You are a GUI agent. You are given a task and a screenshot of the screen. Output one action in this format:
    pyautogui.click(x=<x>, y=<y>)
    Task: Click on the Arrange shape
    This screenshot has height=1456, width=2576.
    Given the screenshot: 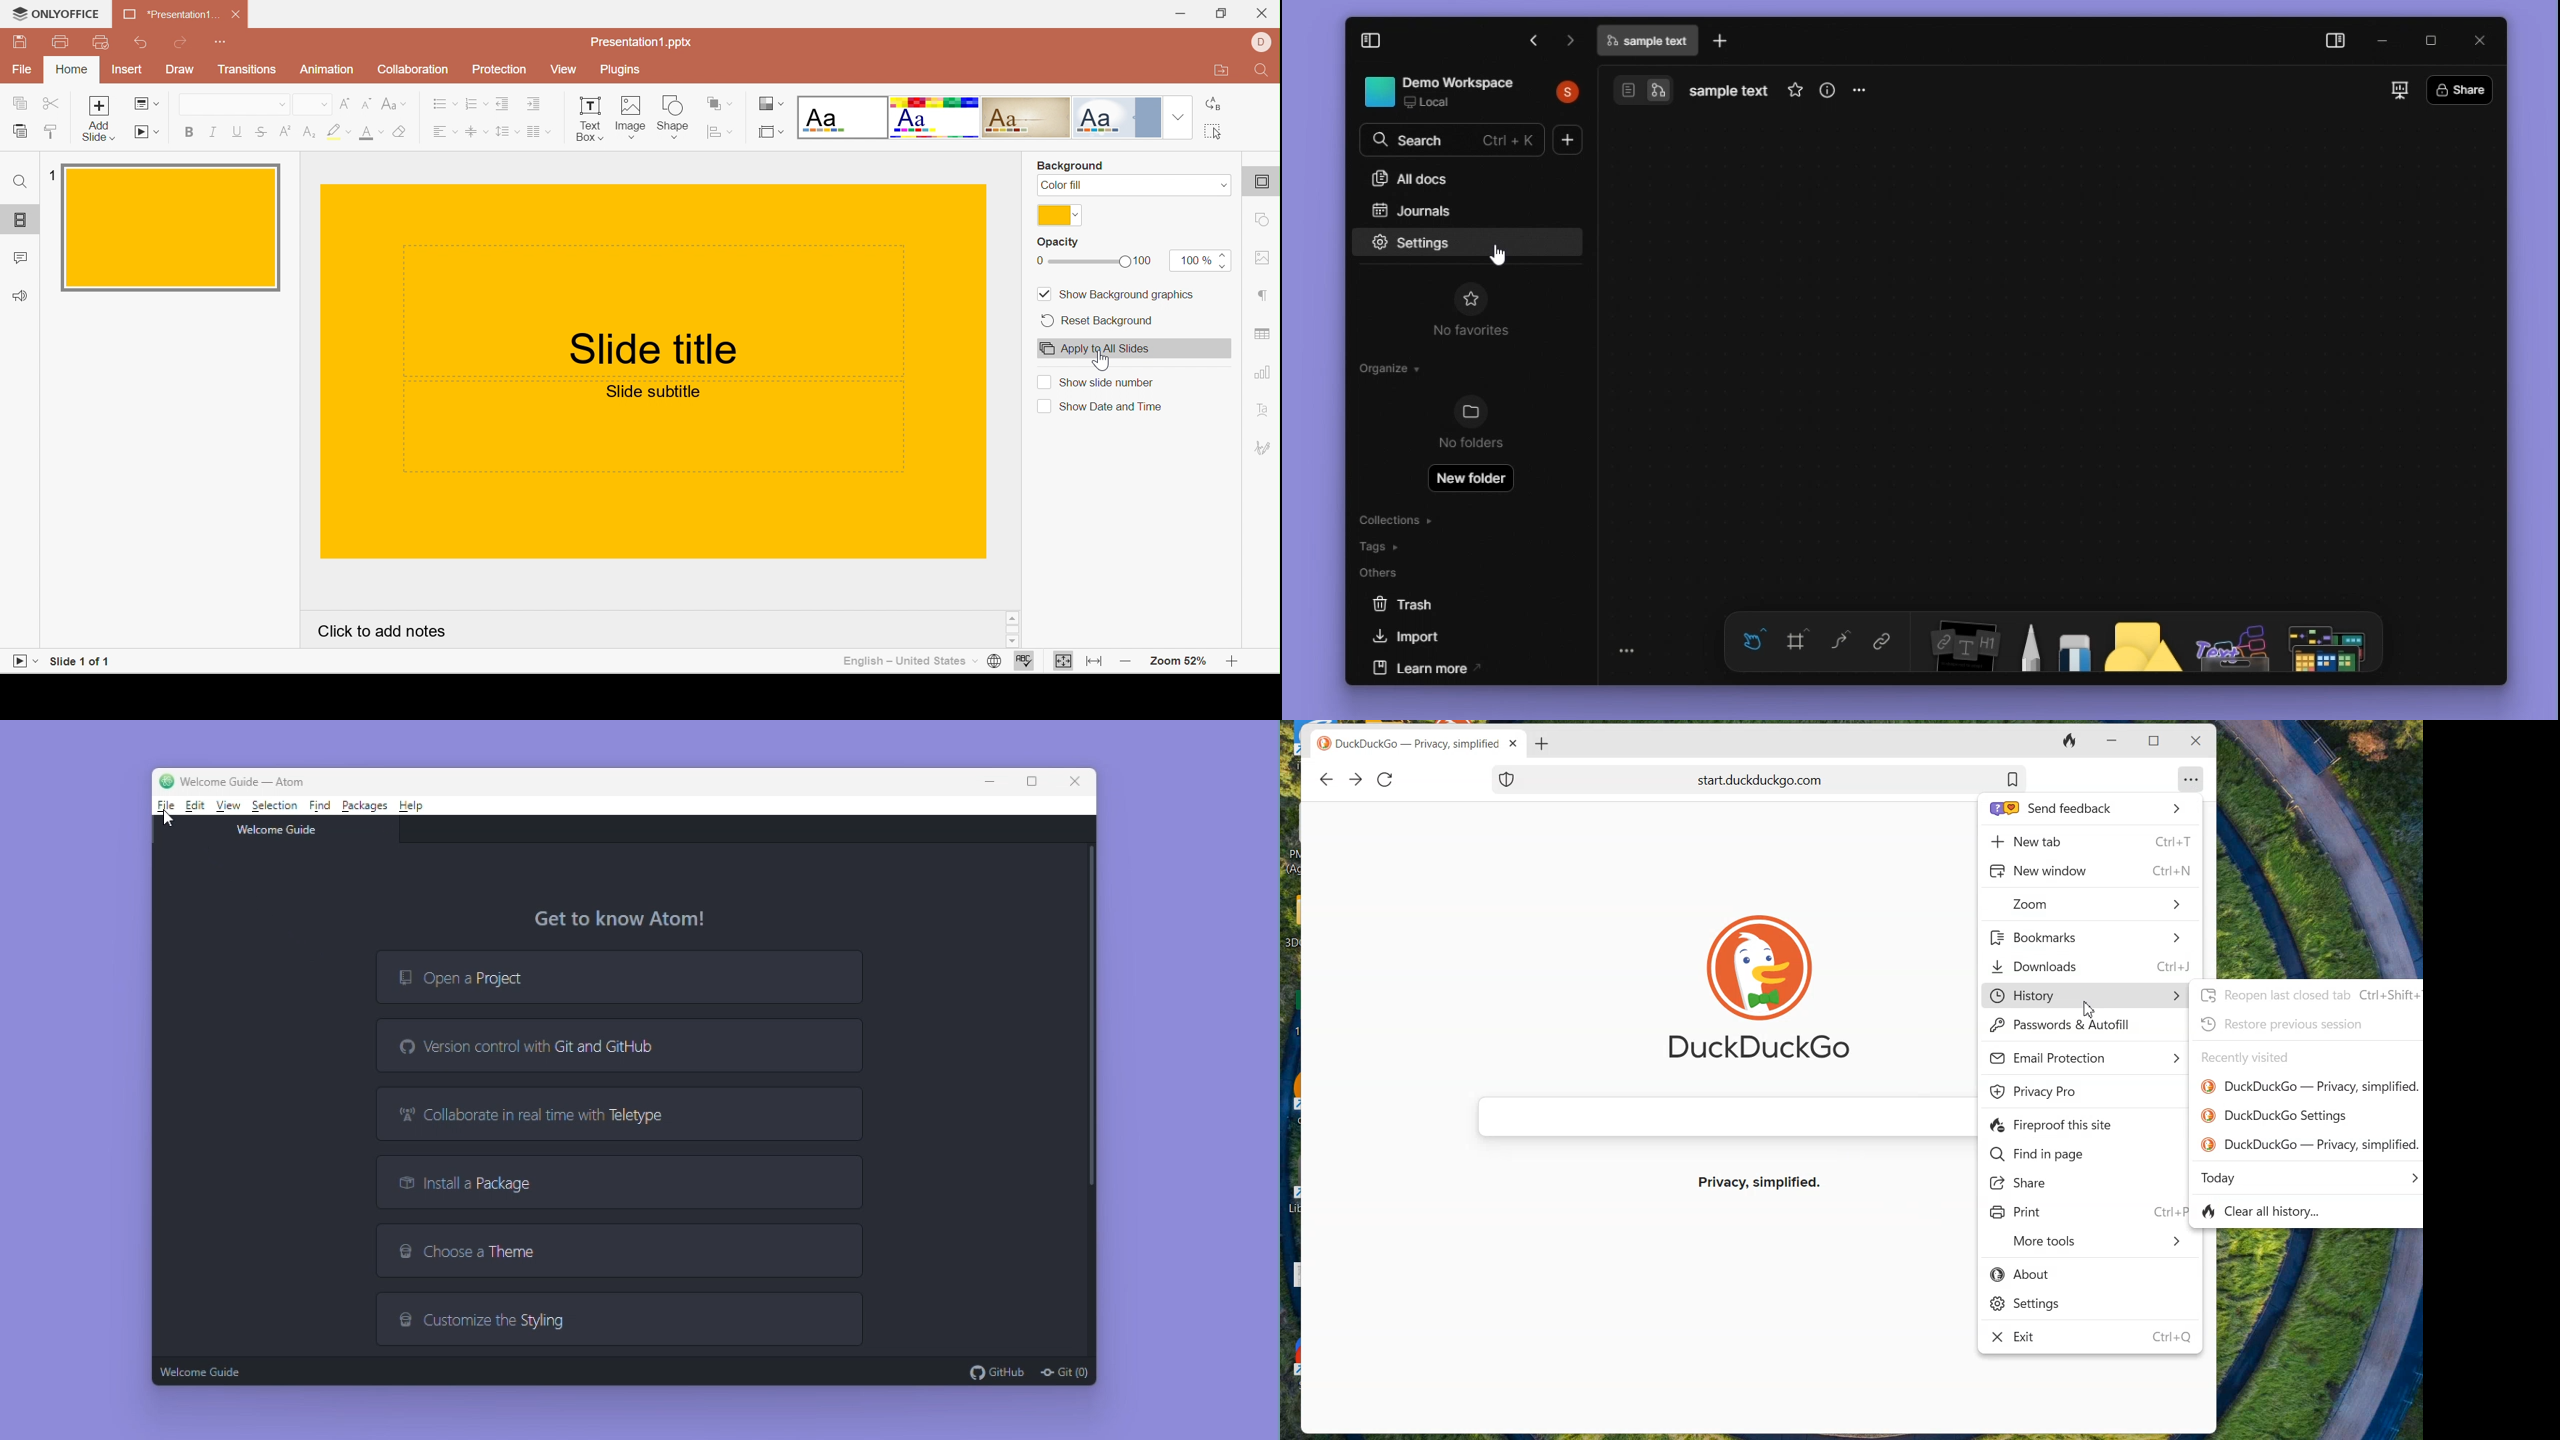 What is the action you would take?
    pyautogui.click(x=721, y=103)
    